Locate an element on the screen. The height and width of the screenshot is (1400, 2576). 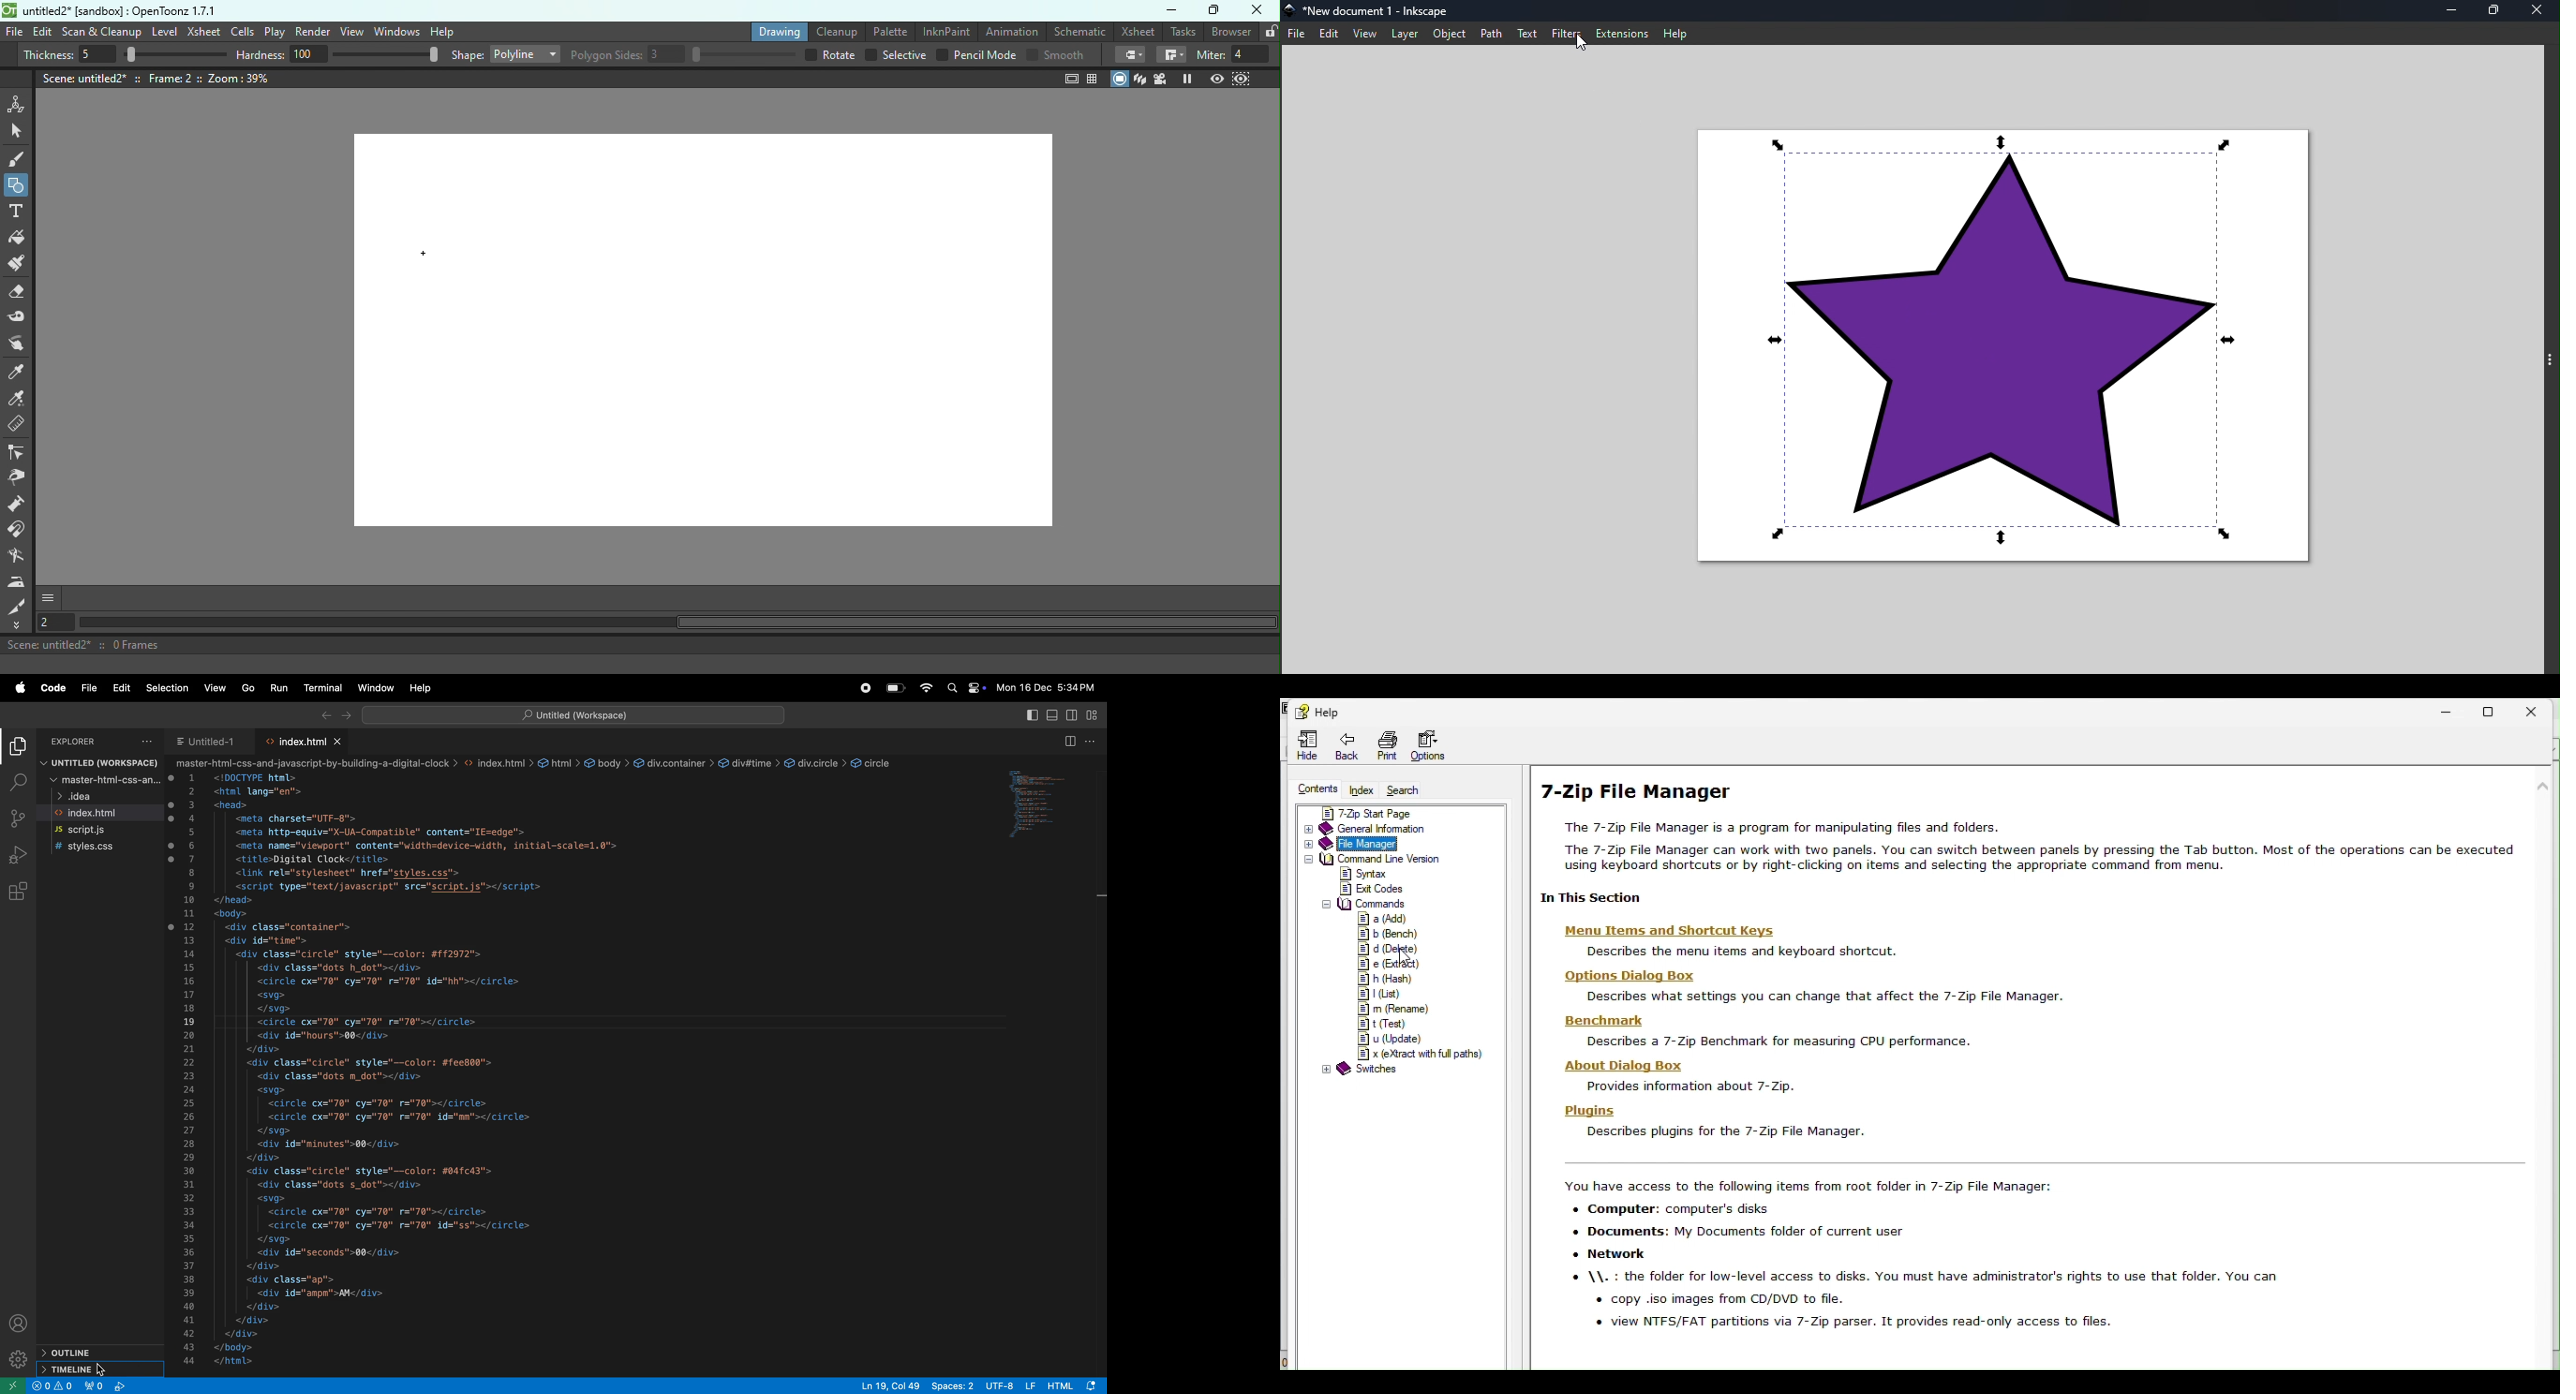
Help is located at coordinates (1680, 31).